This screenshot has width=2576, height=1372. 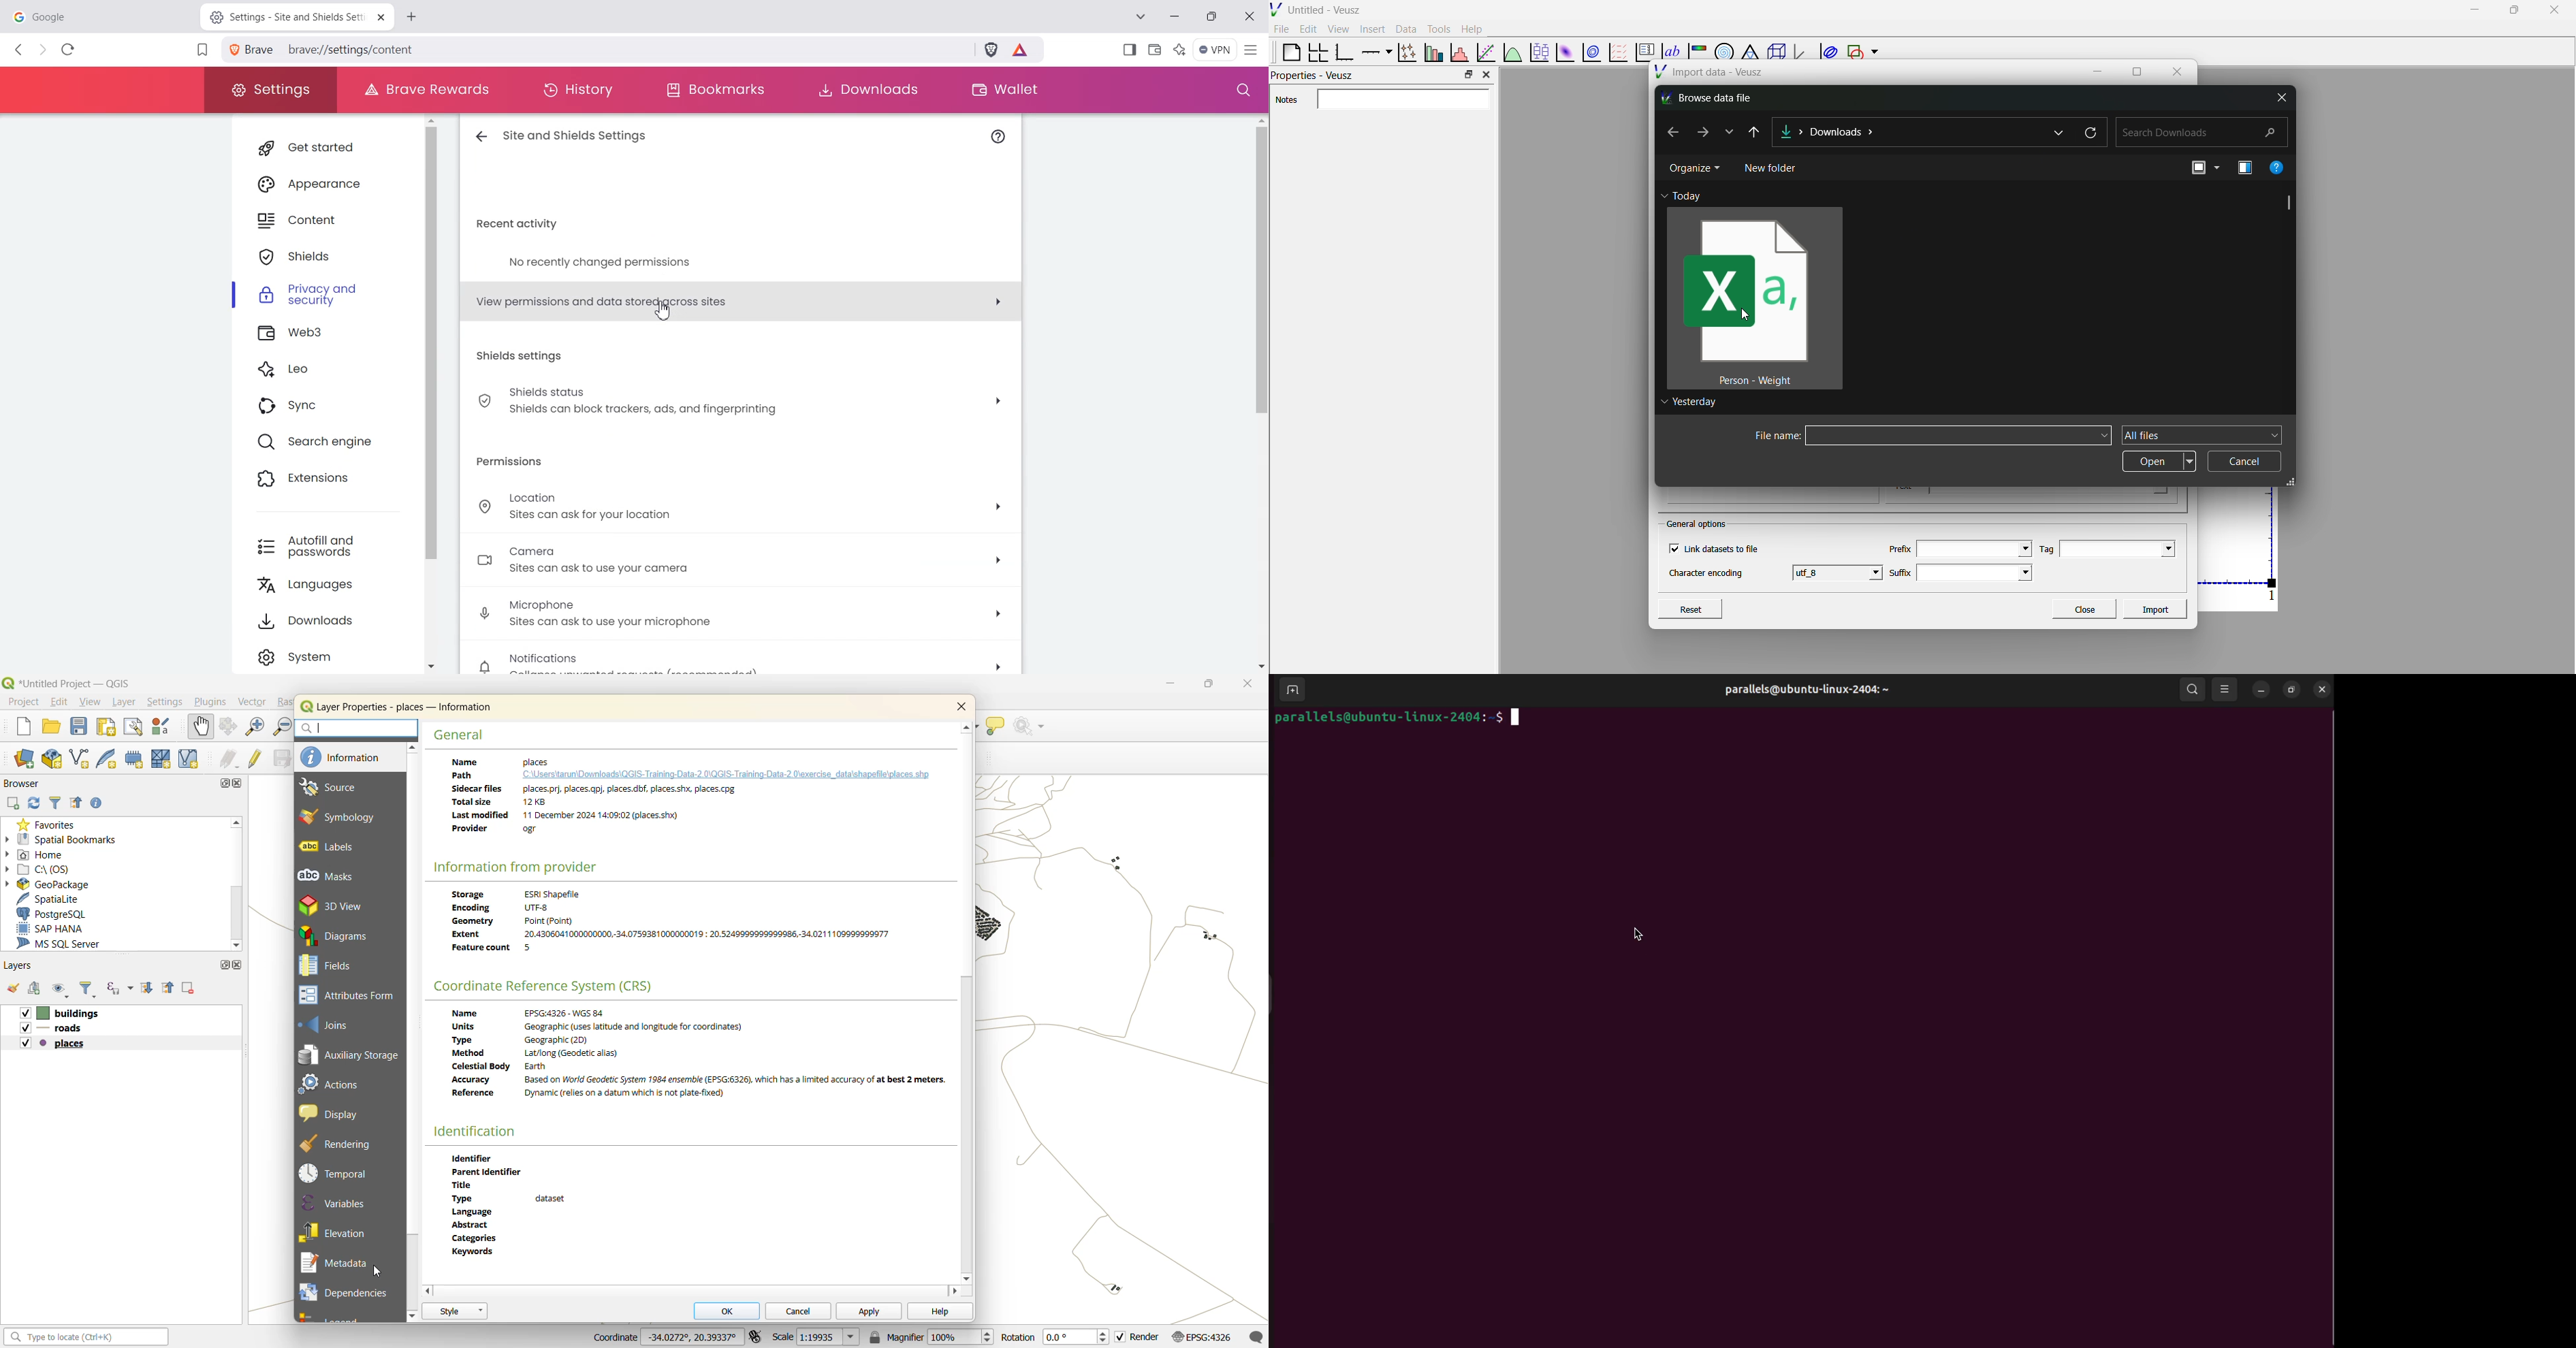 What do you see at coordinates (1459, 51) in the screenshot?
I see `Histogram of a dataset` at bounding box center [1459, 51].